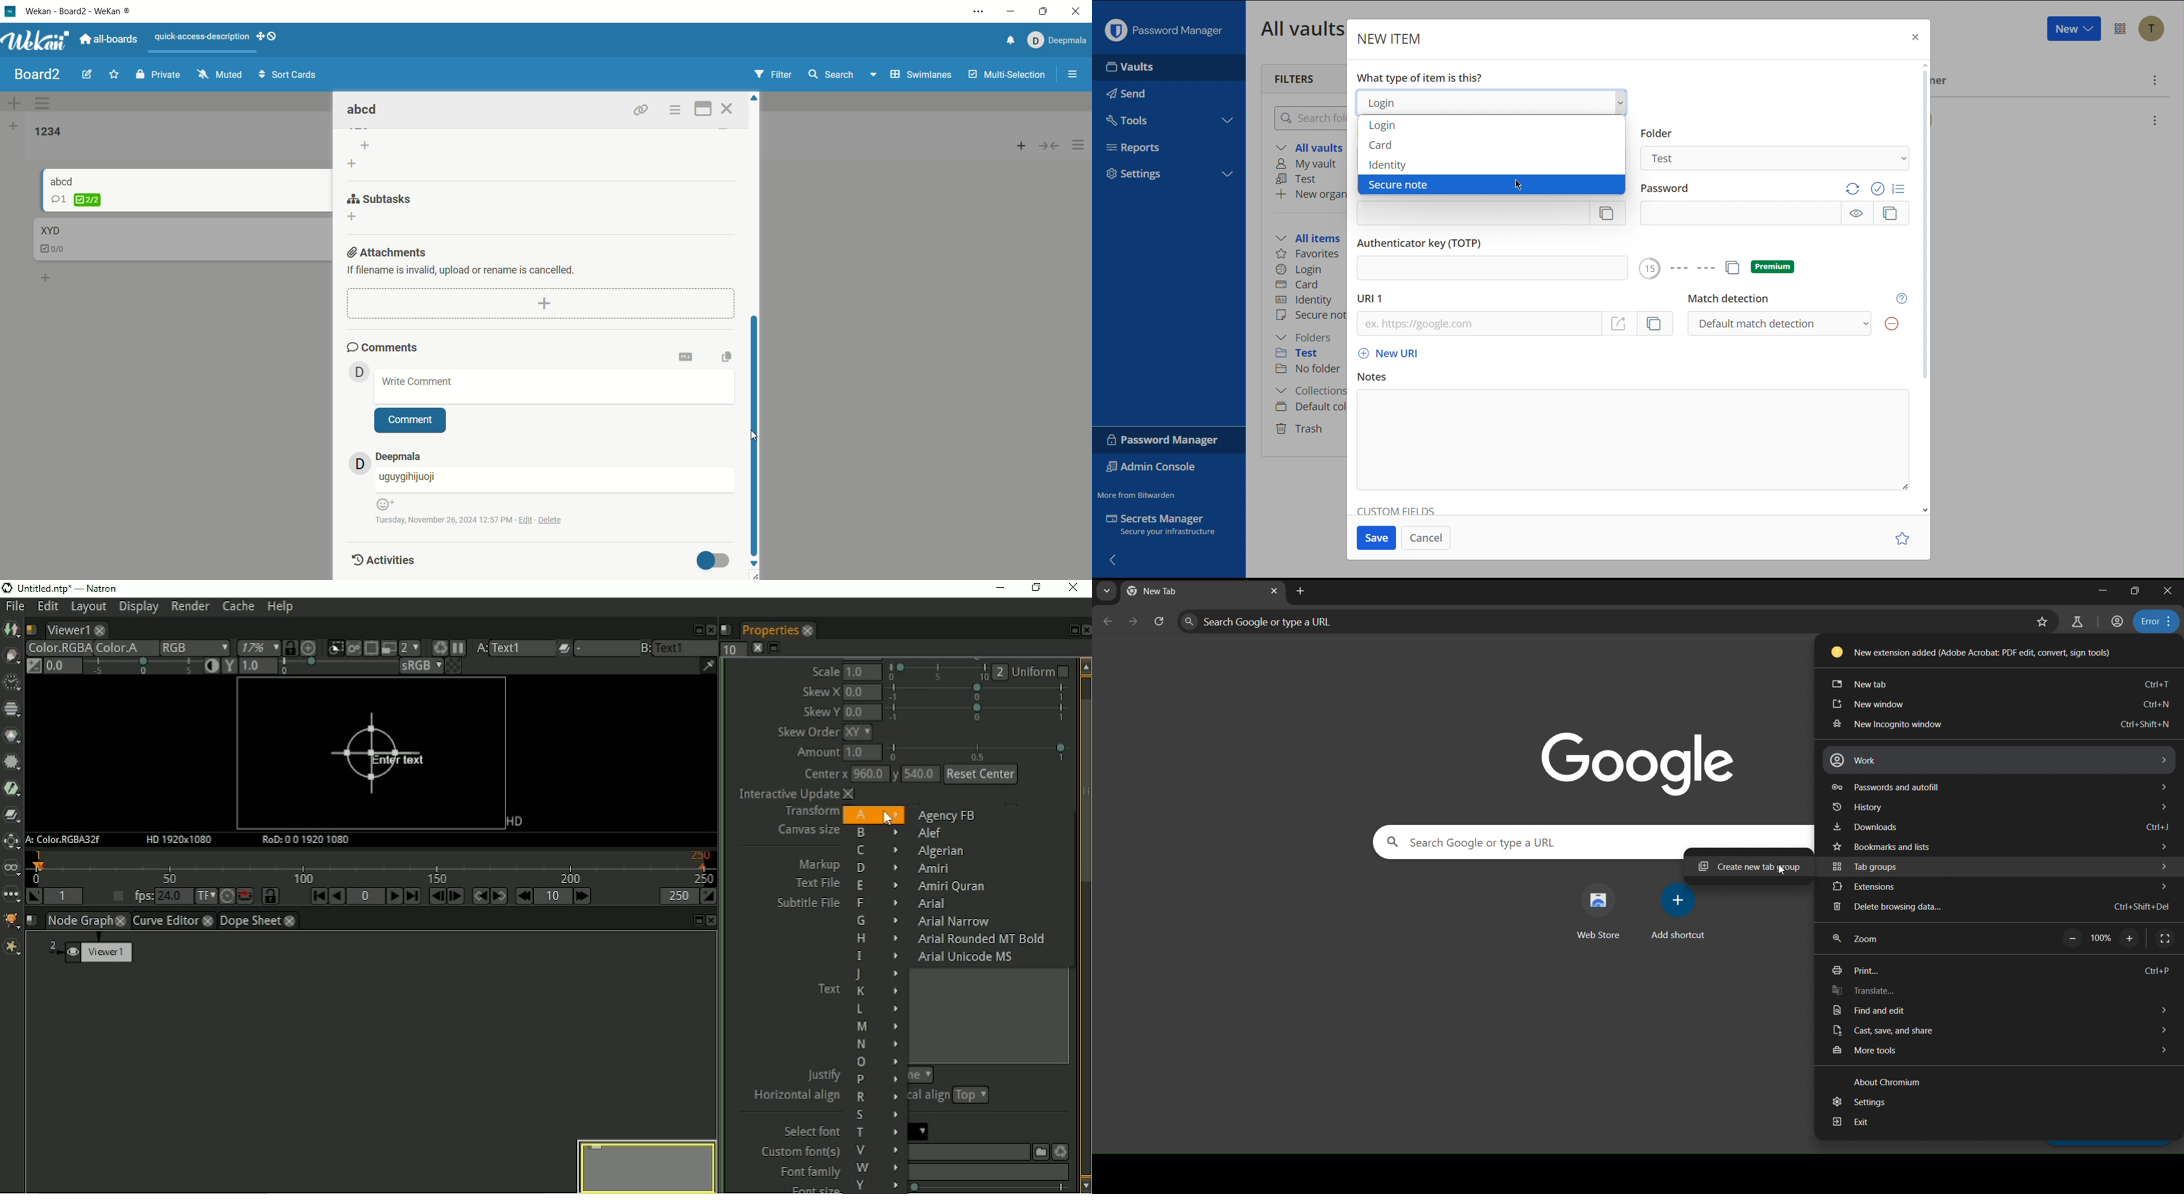 This screenshot has width=2184, height=1204. I want to click on cursor, so click(750, 437).